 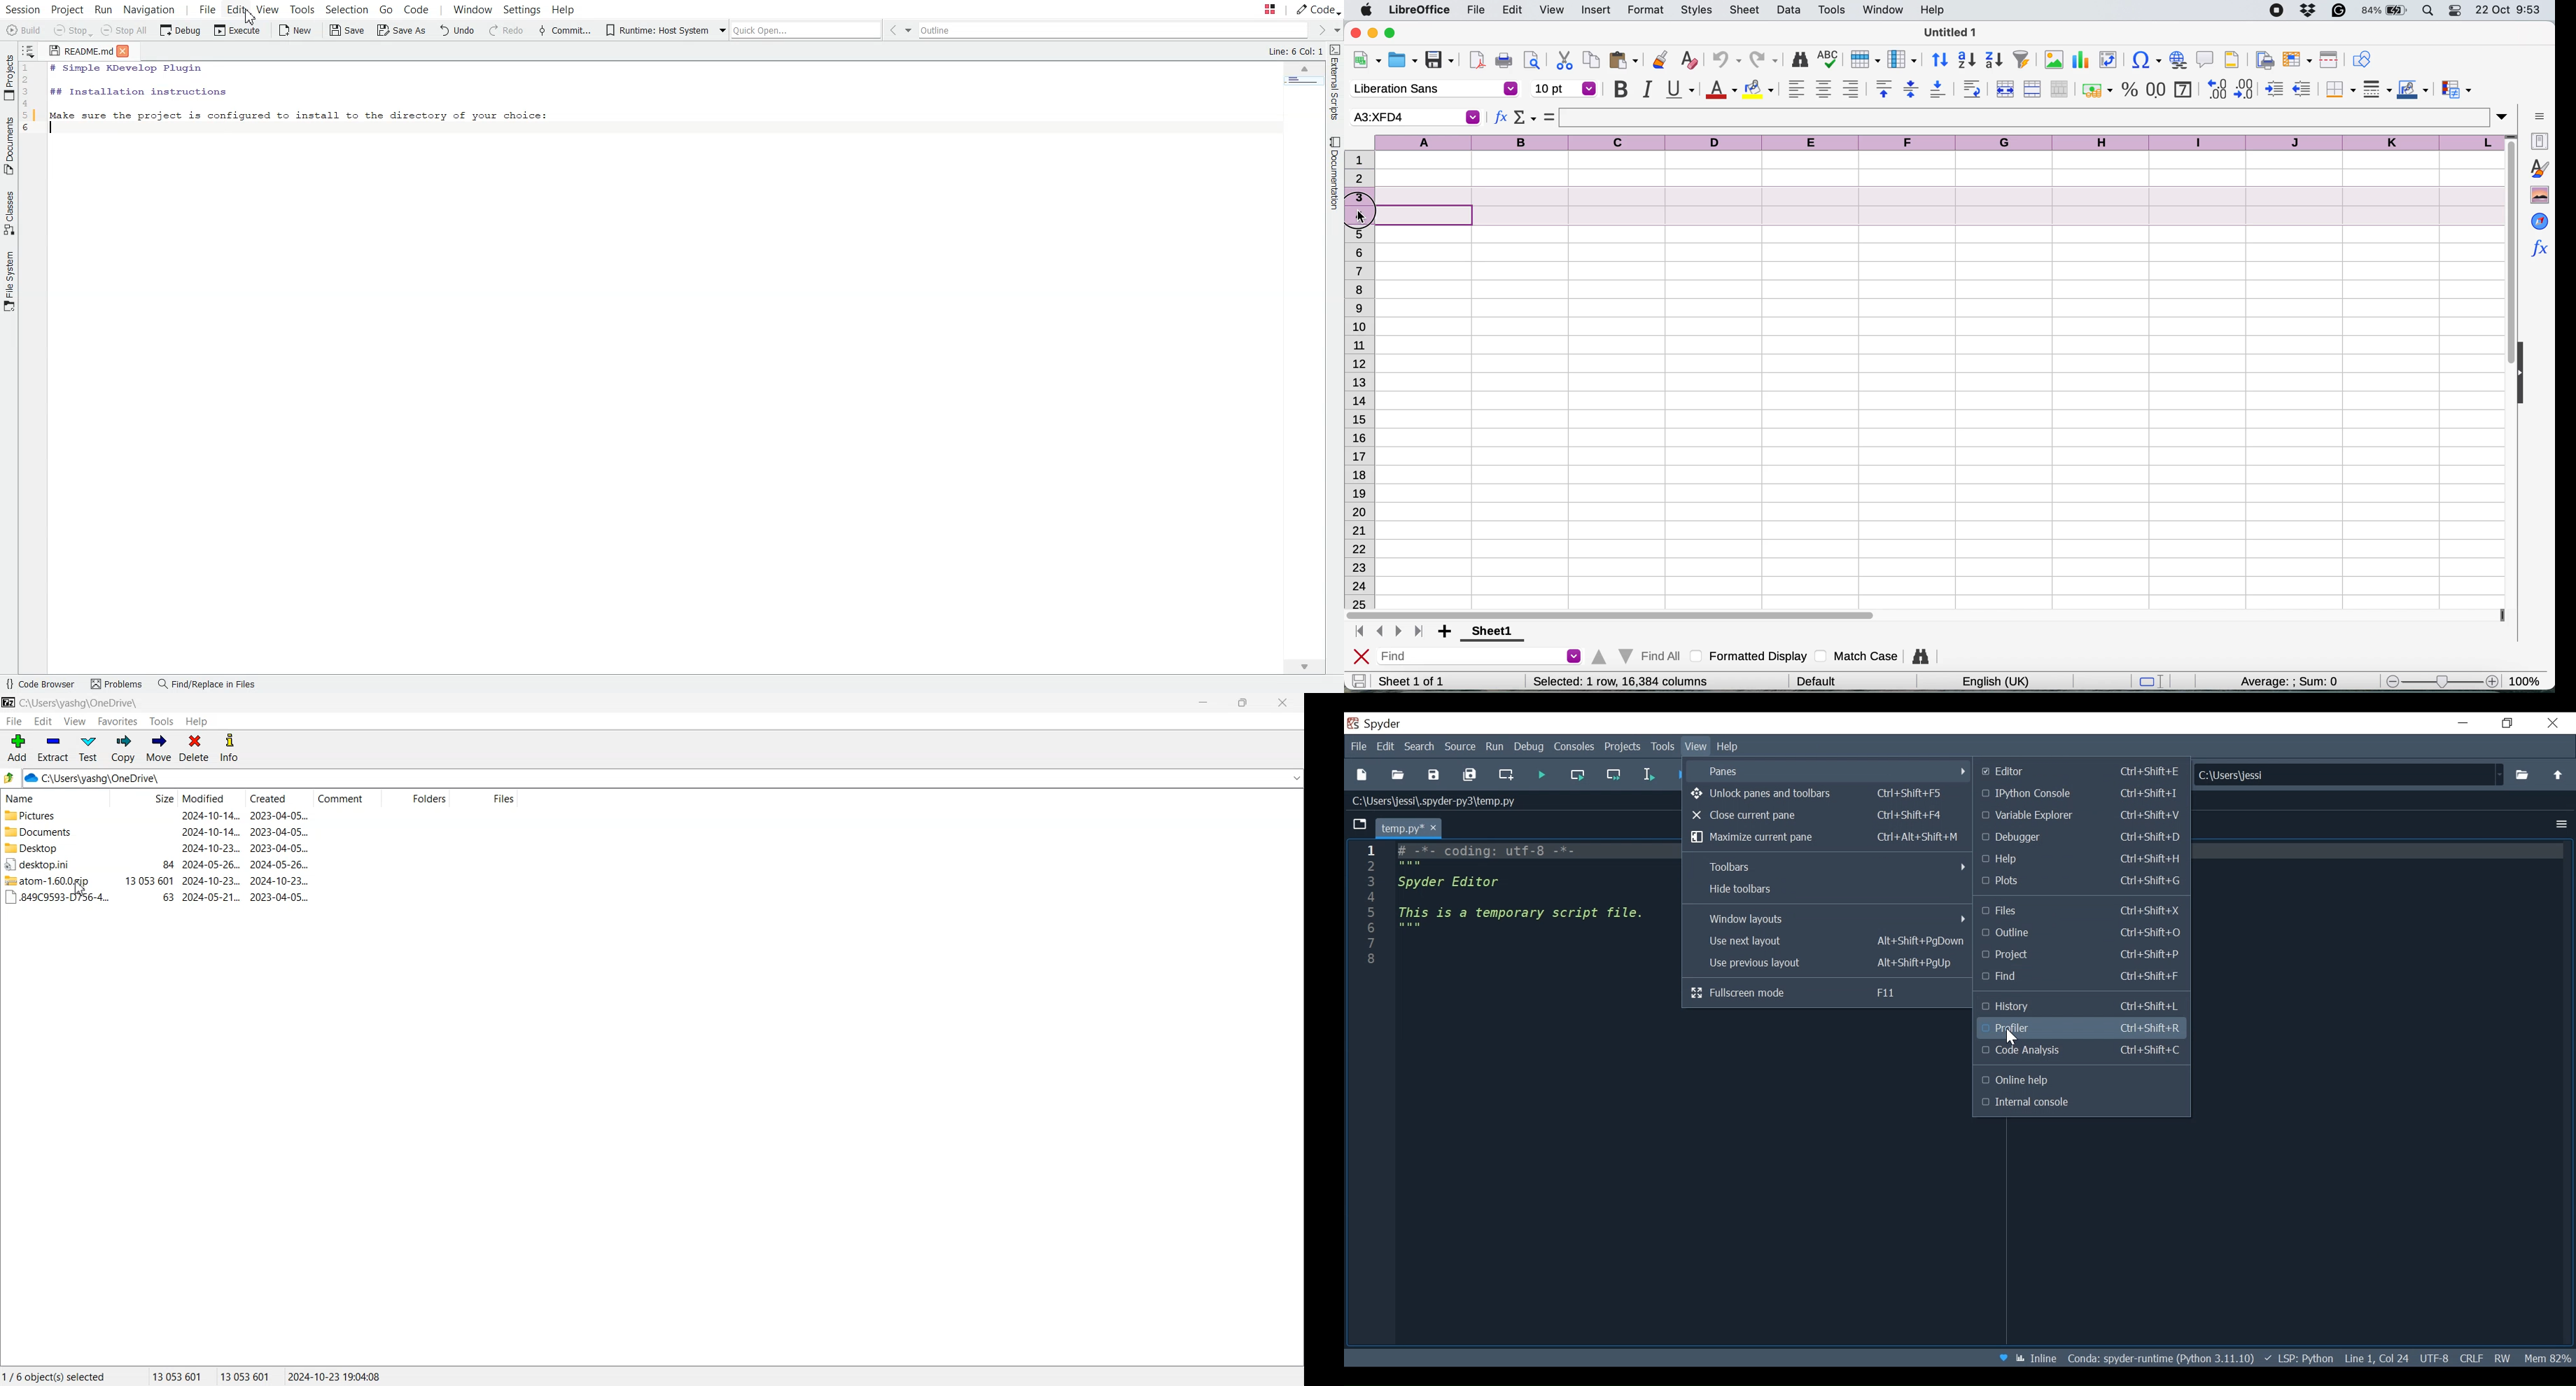 What do you see at coordinates (2538, 140) in the screenshot?
I see `properties` at bounding box center [2538, 140].